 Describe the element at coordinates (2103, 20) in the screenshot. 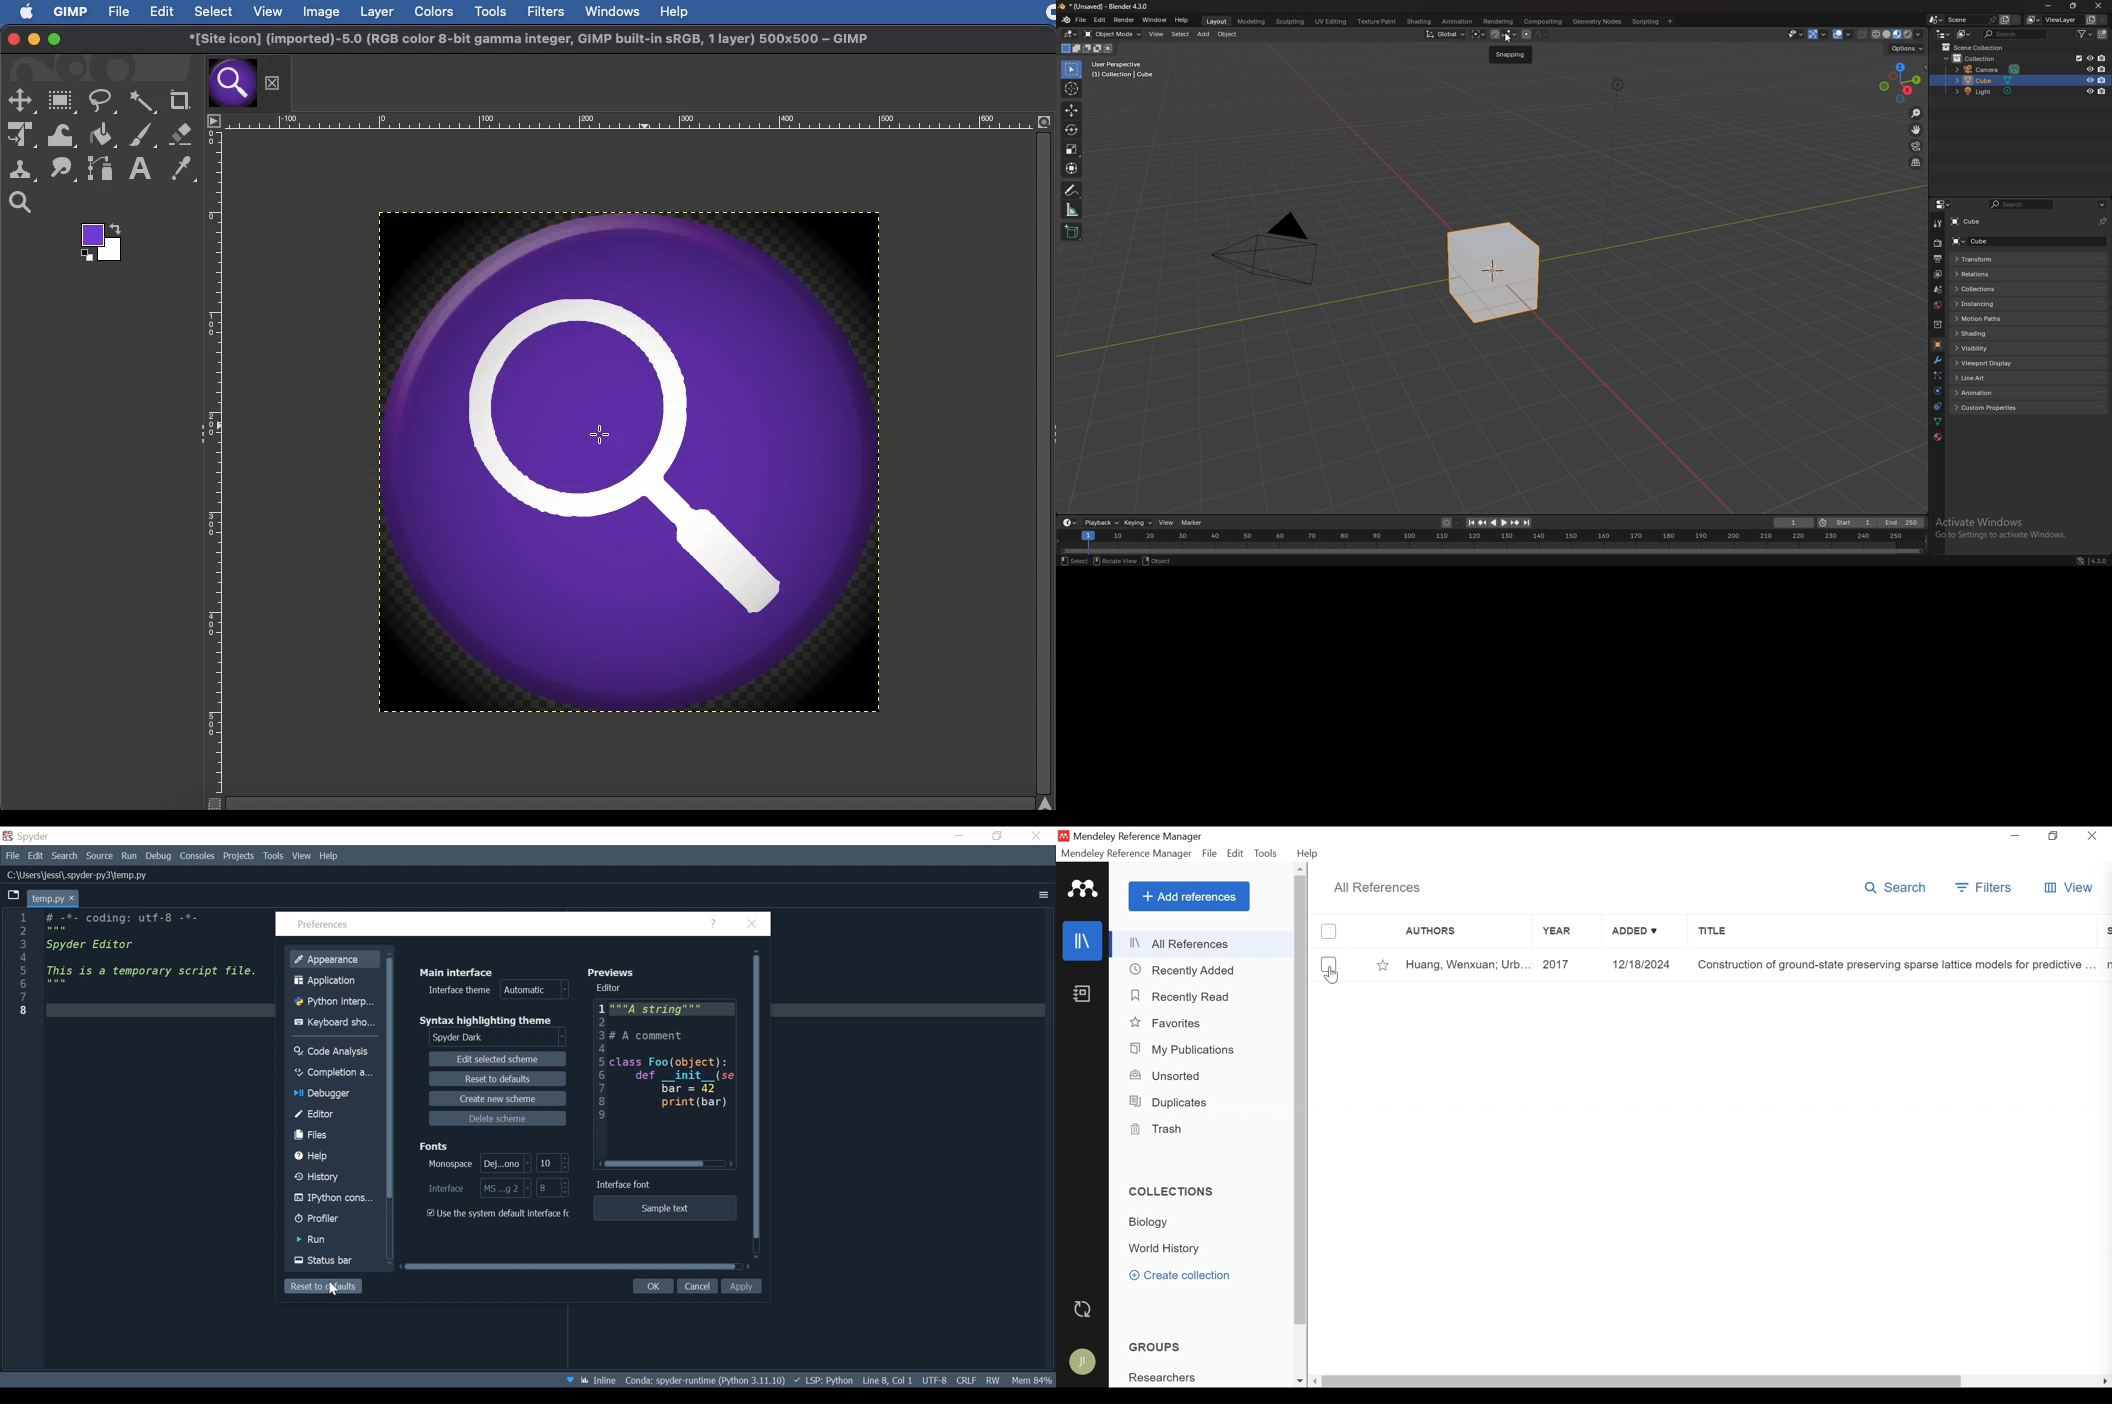

I see `remove view layer` at that location.